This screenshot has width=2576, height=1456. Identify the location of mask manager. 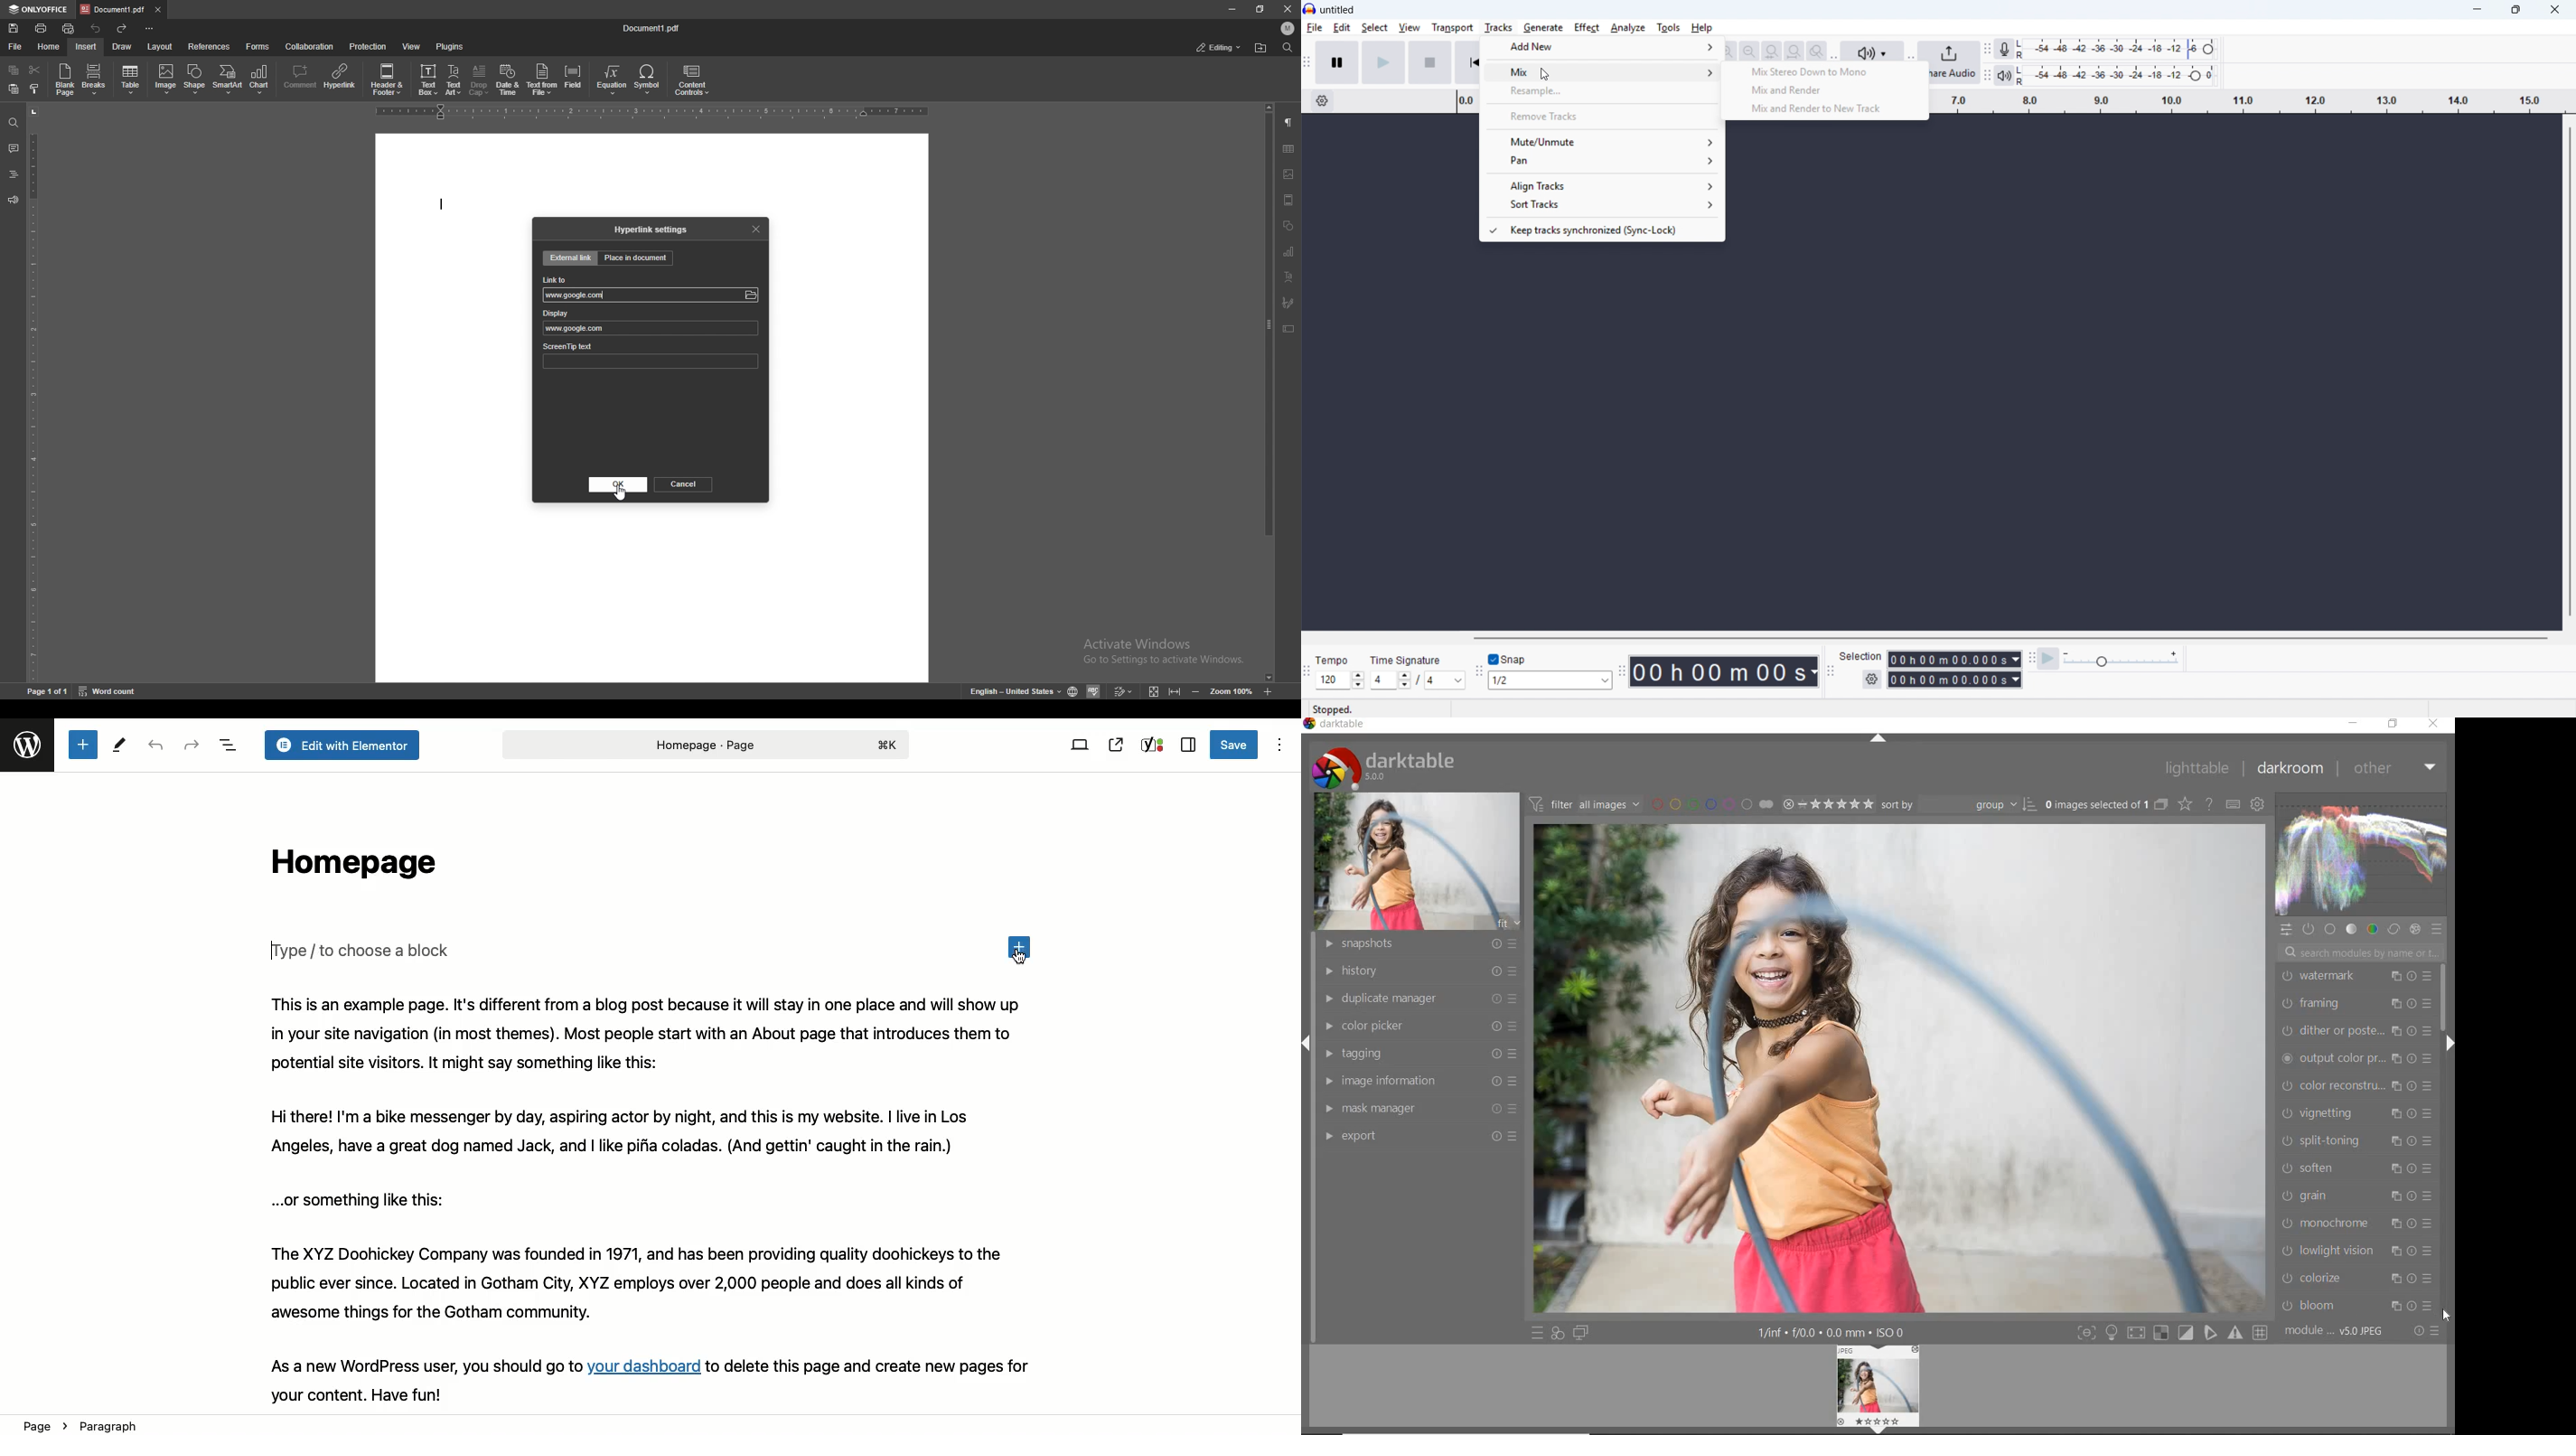
(1419, 1105).